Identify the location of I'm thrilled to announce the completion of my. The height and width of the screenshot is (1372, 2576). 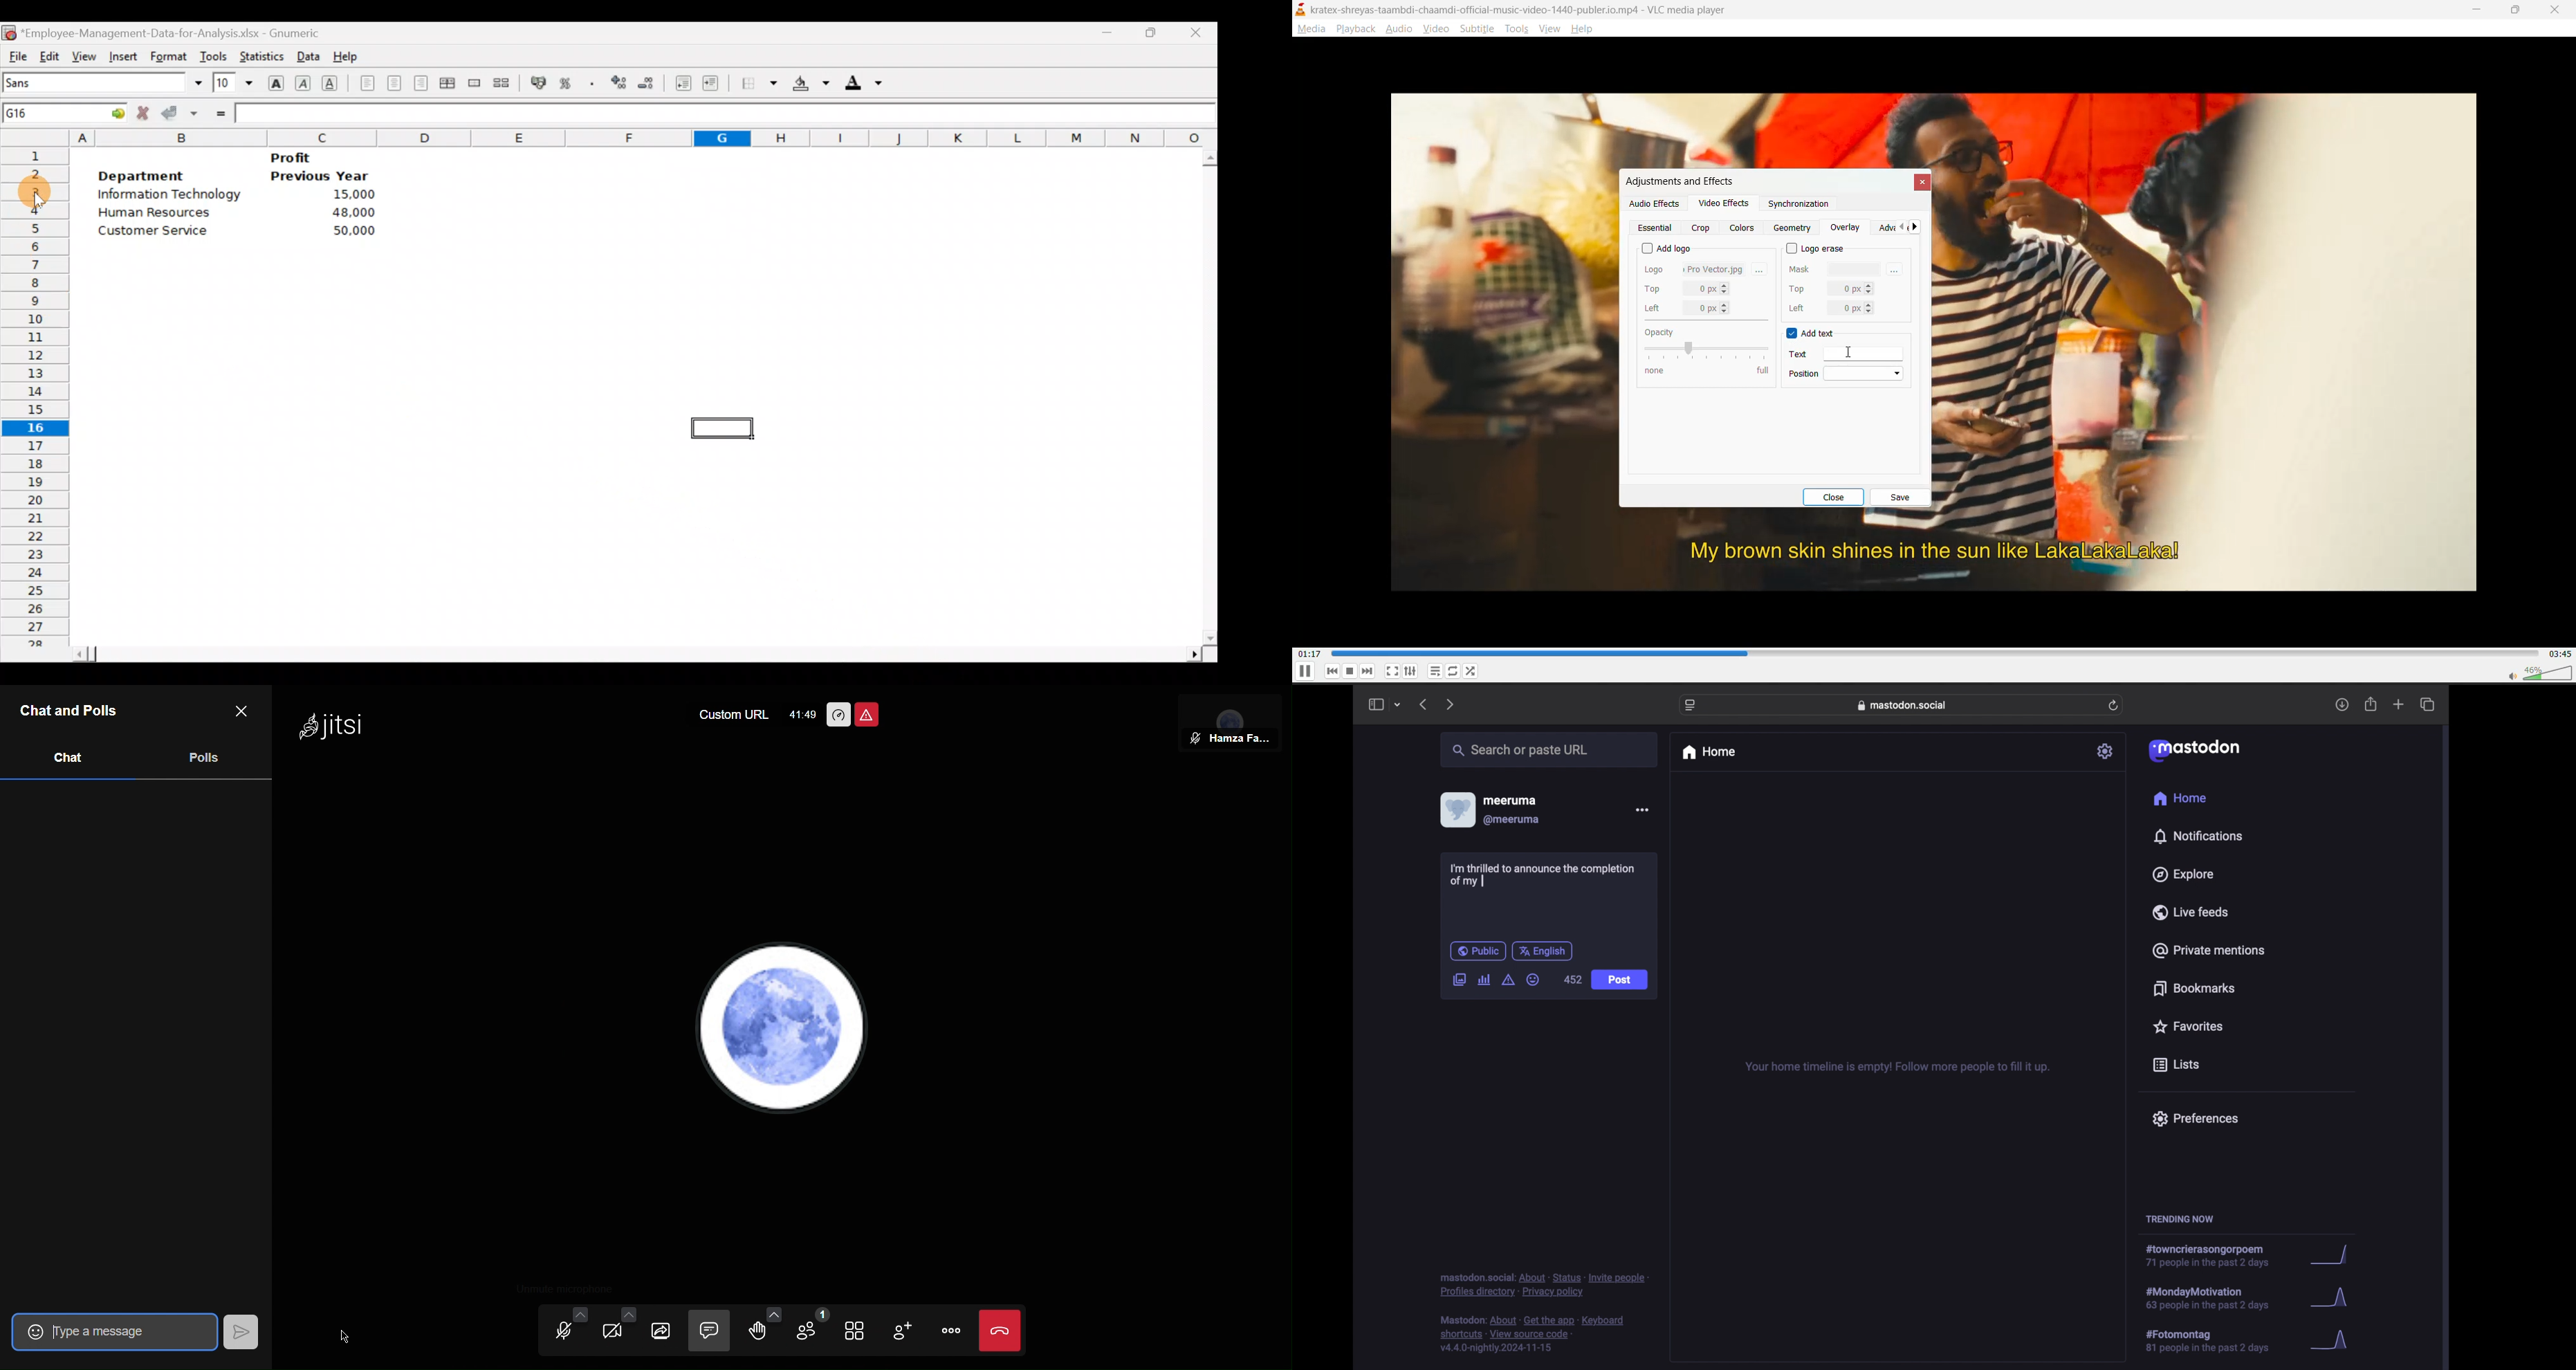
(1546, 875).